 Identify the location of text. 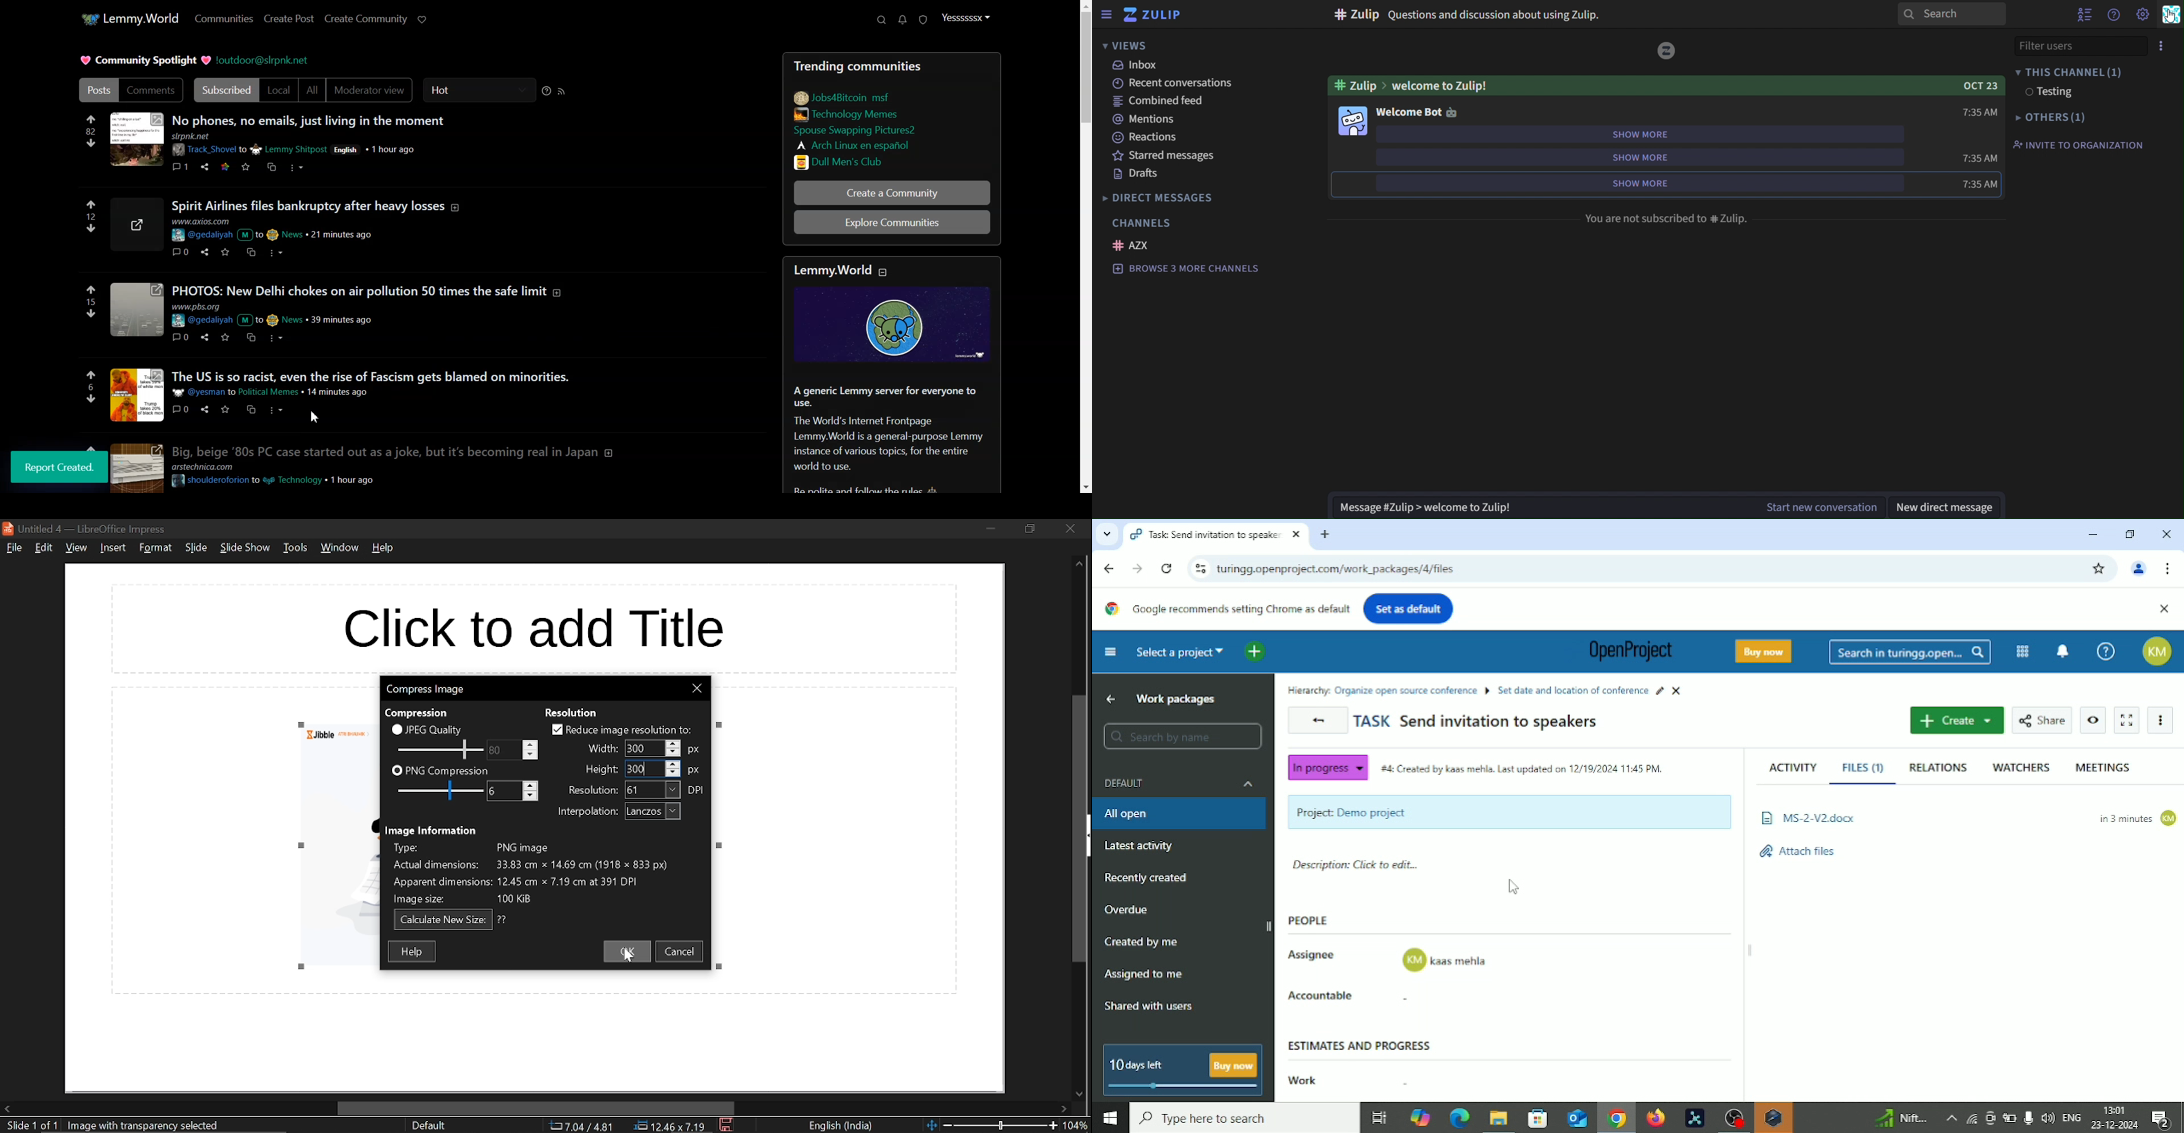
(503, 920).